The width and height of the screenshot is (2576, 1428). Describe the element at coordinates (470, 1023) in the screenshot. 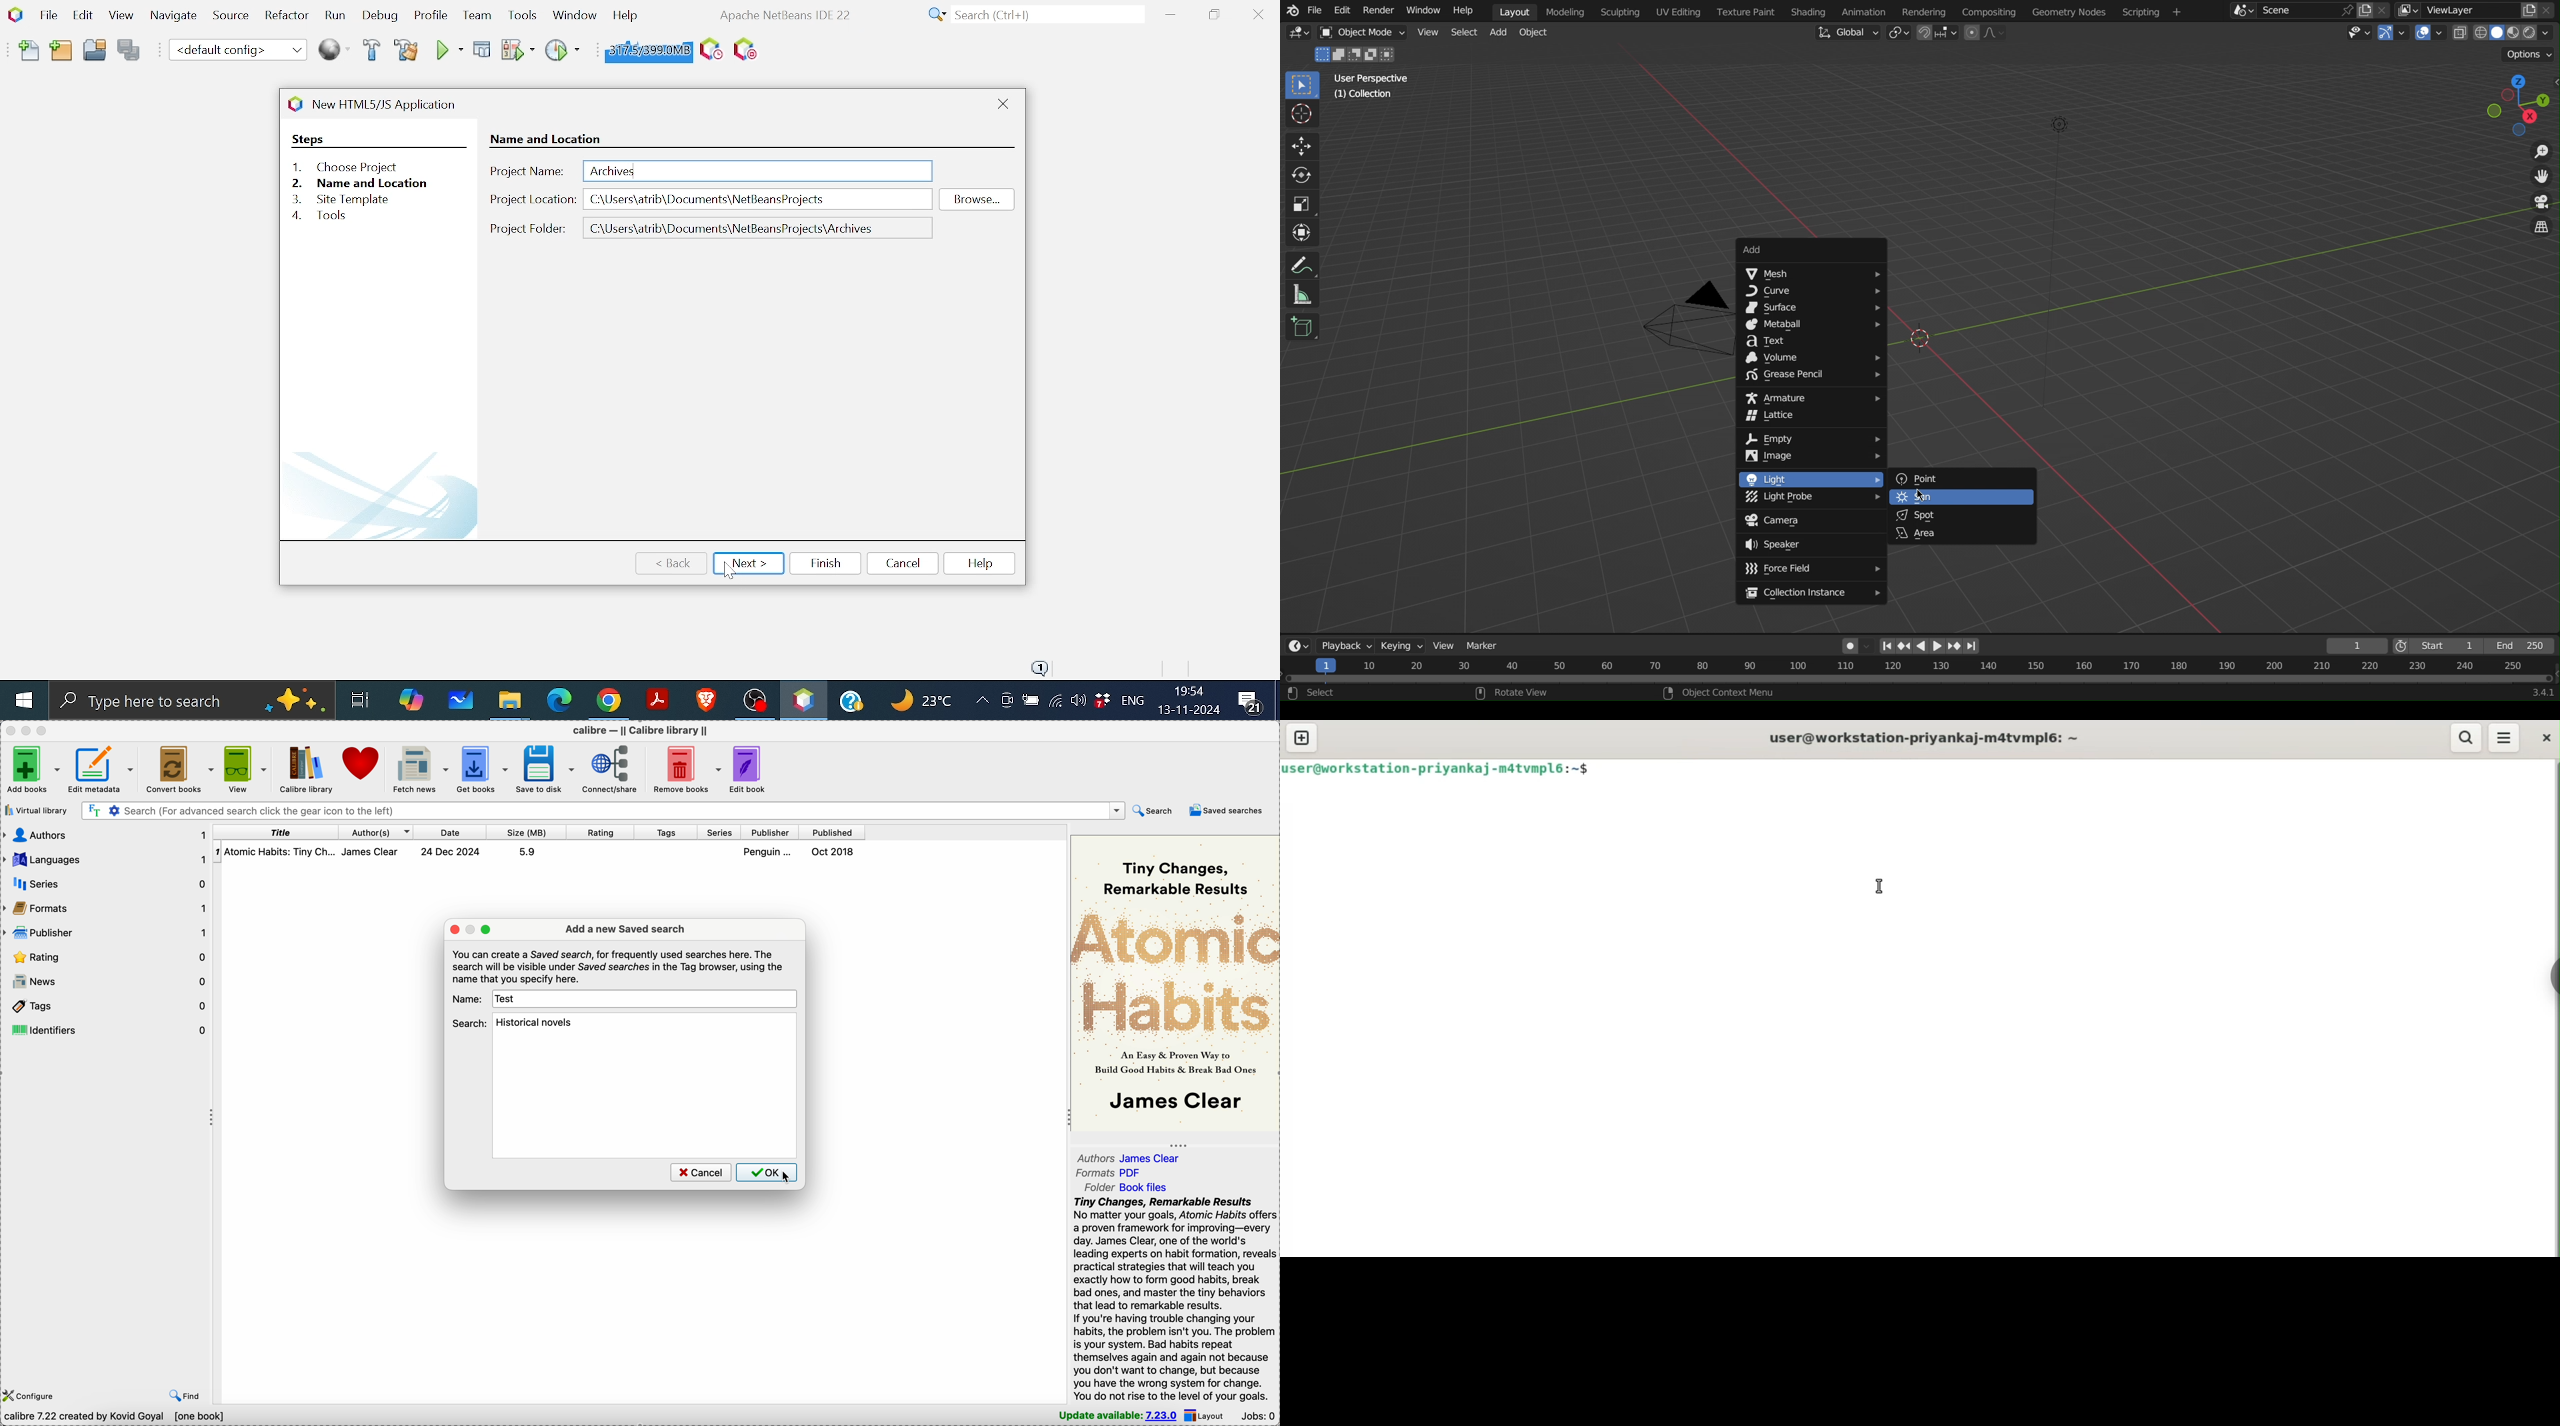

I see `search` at that location.